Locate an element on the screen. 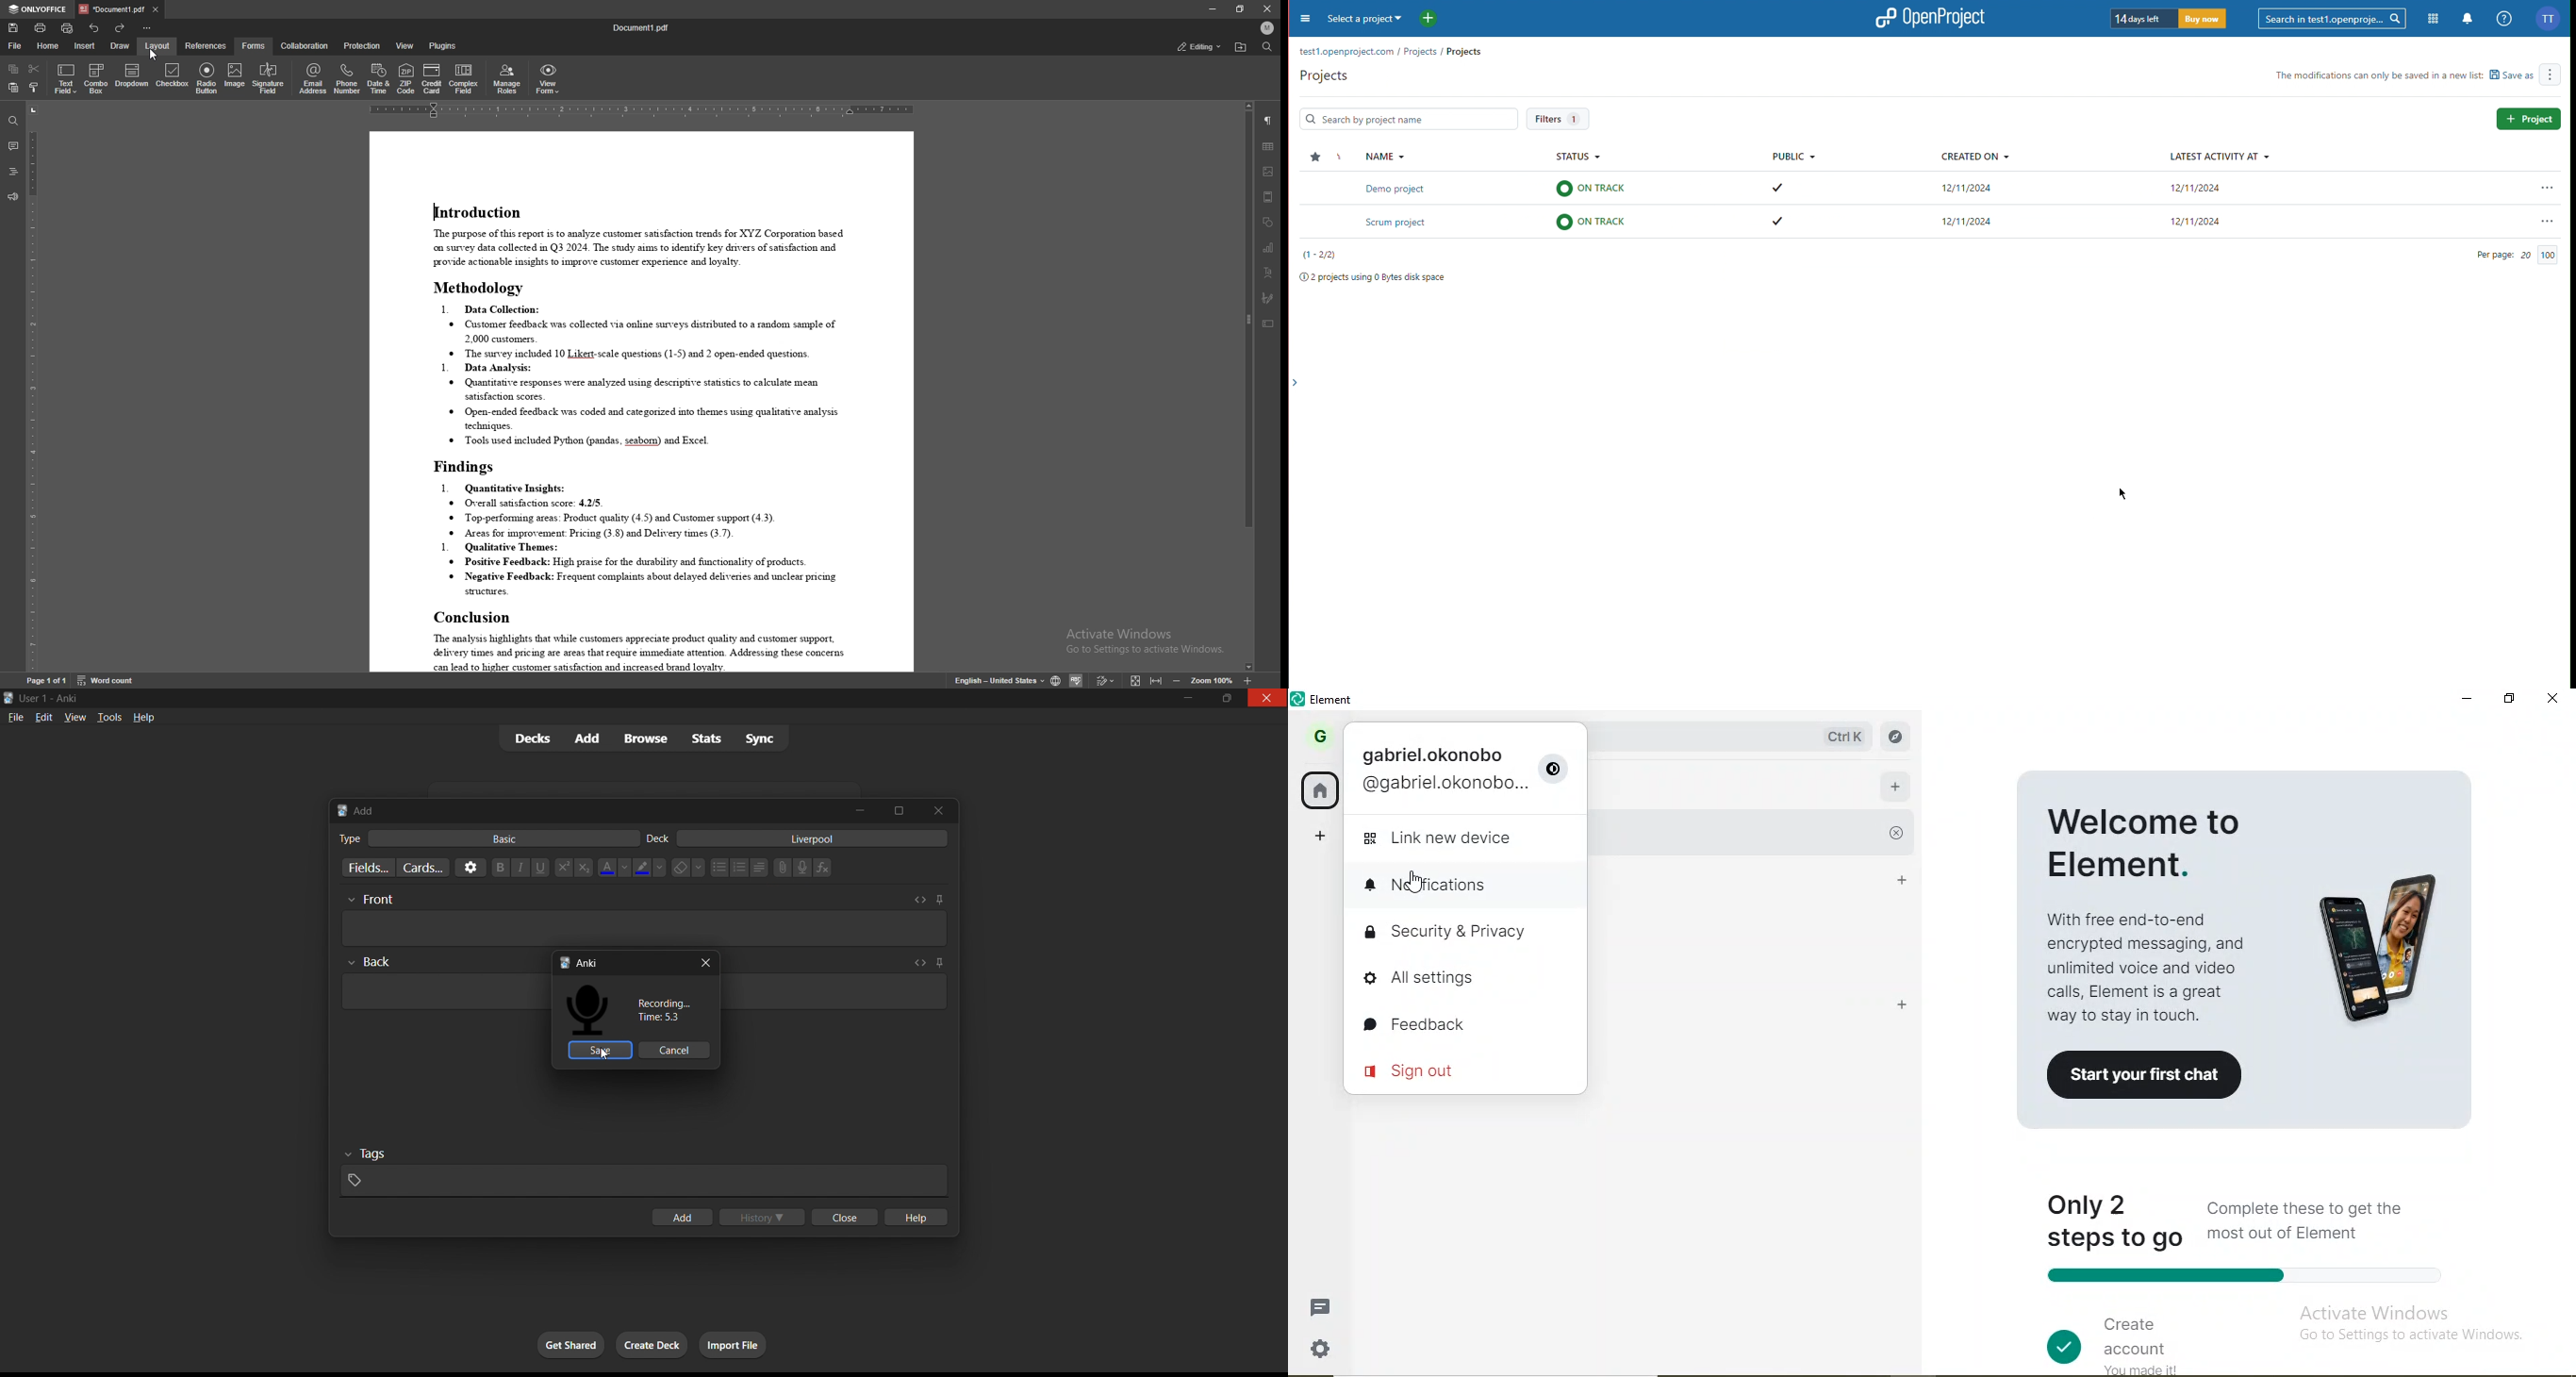  get shared is located at coordinates (557, 1341).